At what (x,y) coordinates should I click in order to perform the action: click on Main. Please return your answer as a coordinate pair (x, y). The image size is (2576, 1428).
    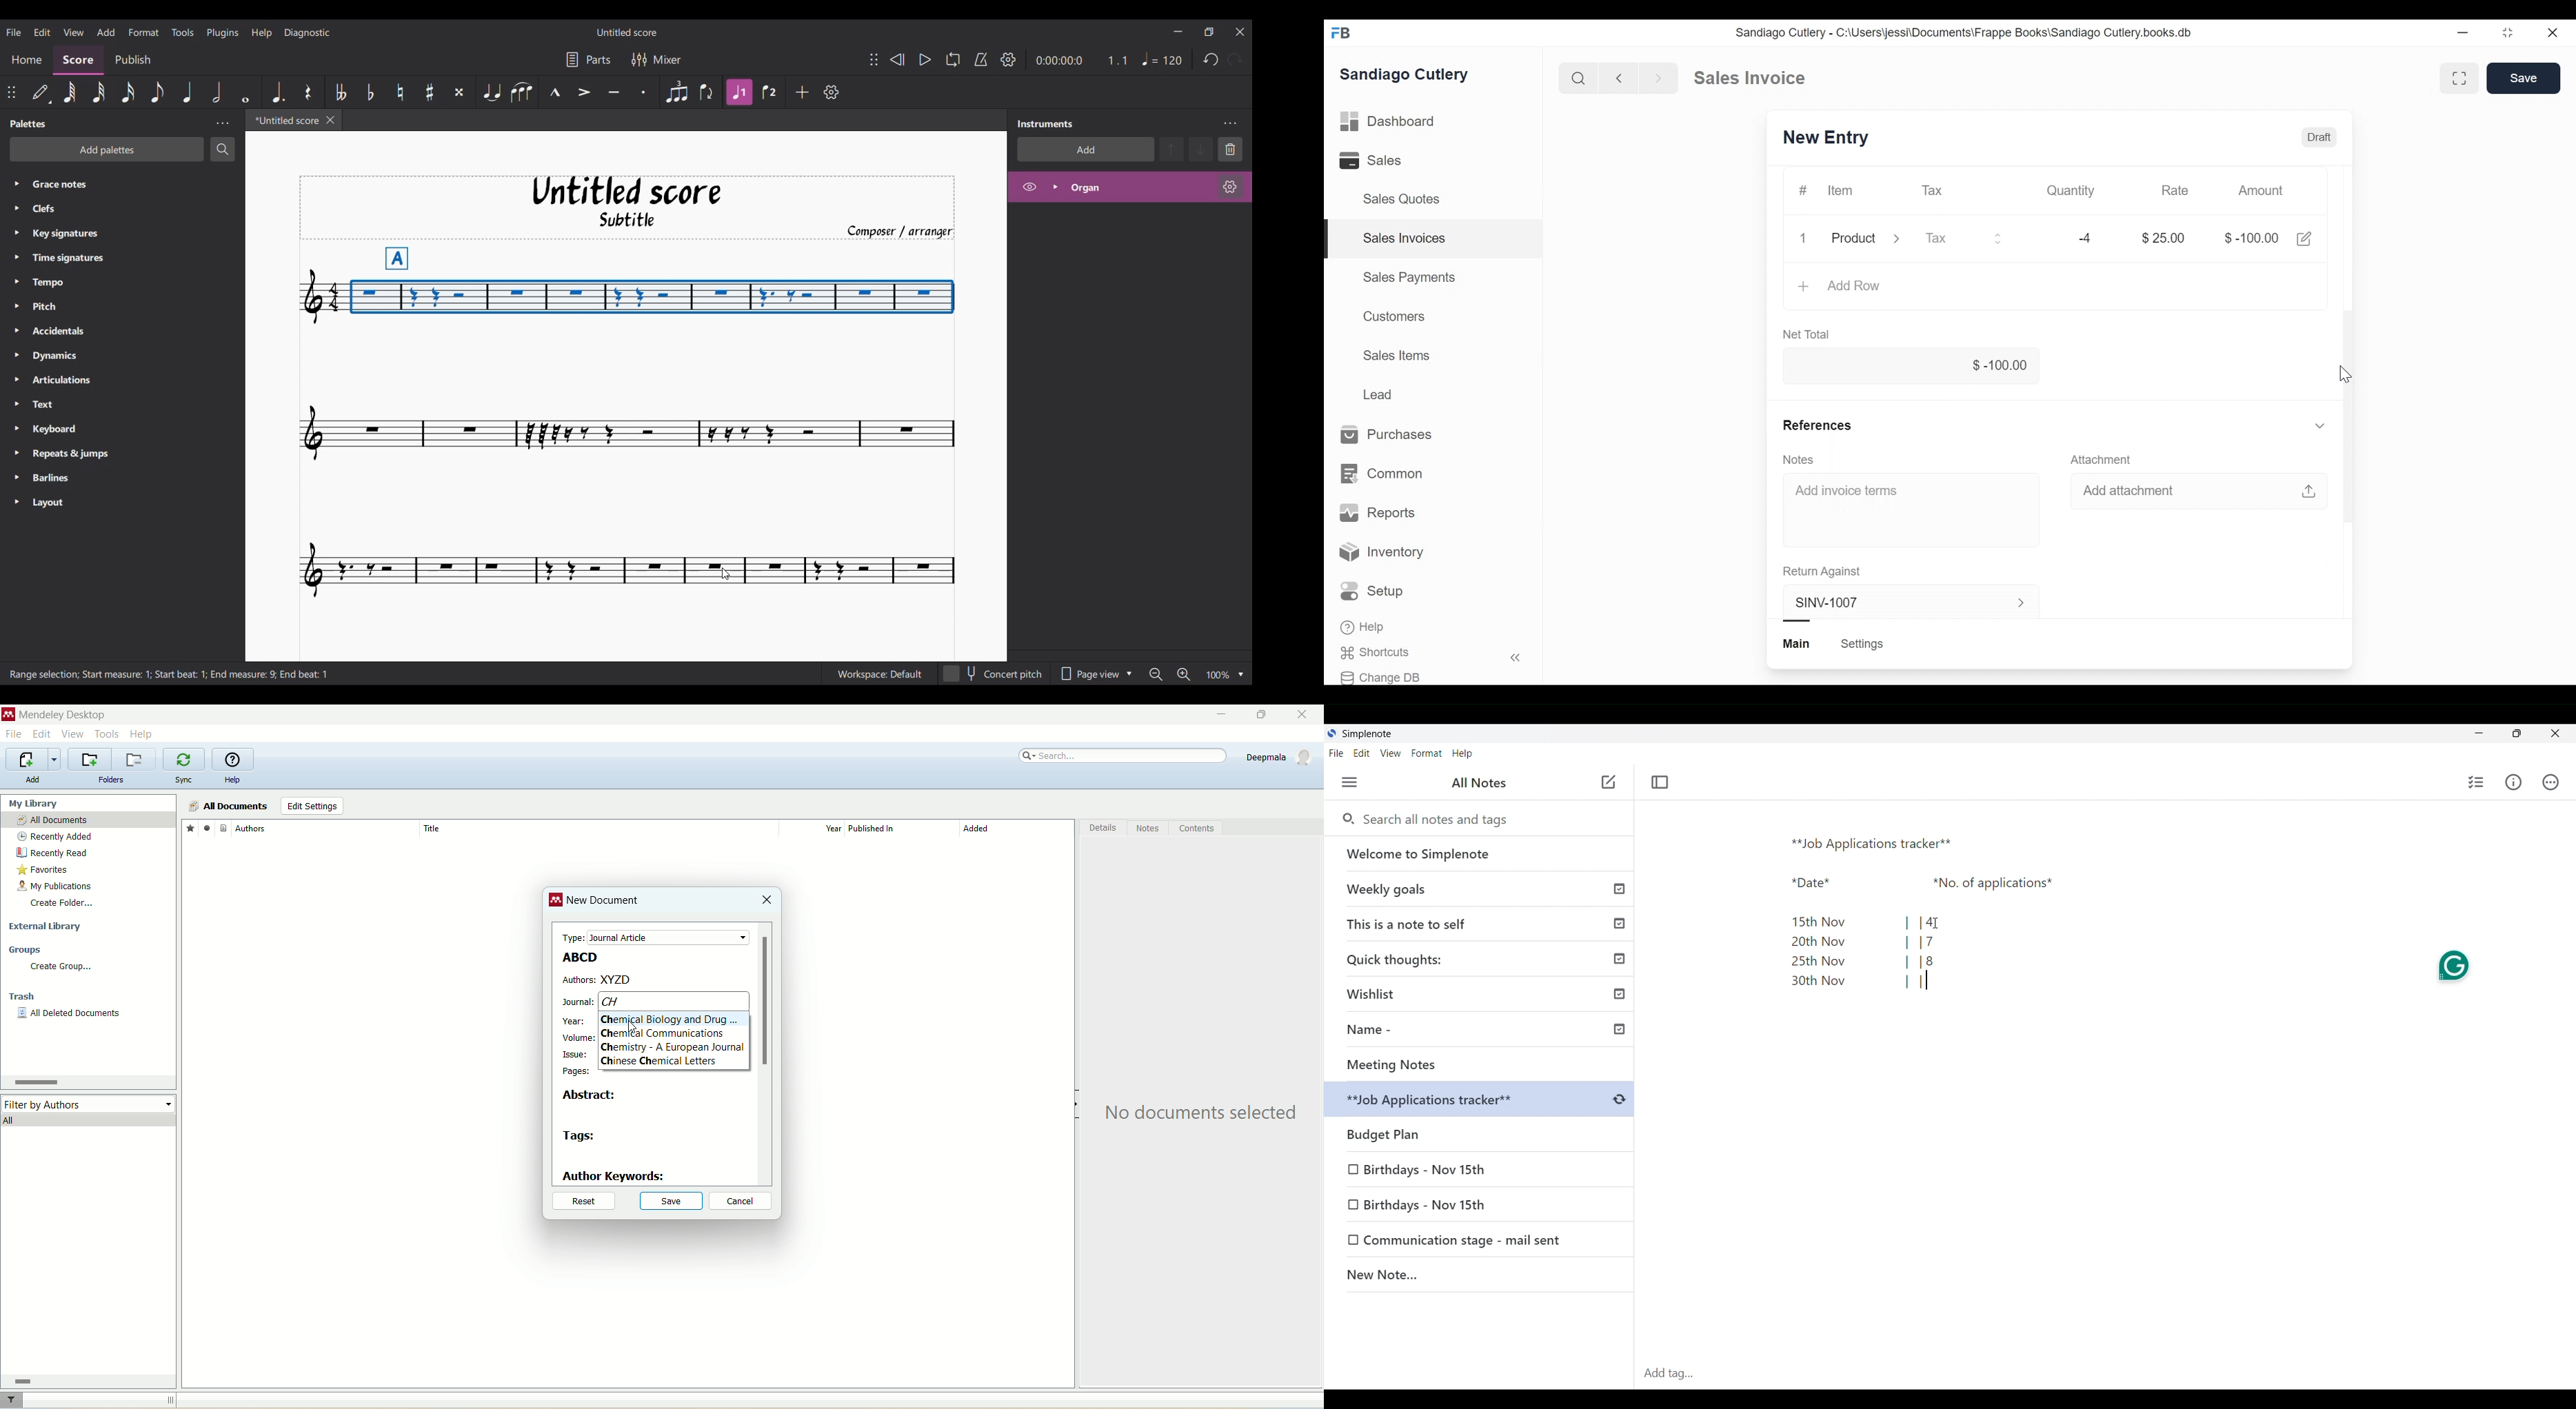
    Looking at the image, I should click on (1798, 644).